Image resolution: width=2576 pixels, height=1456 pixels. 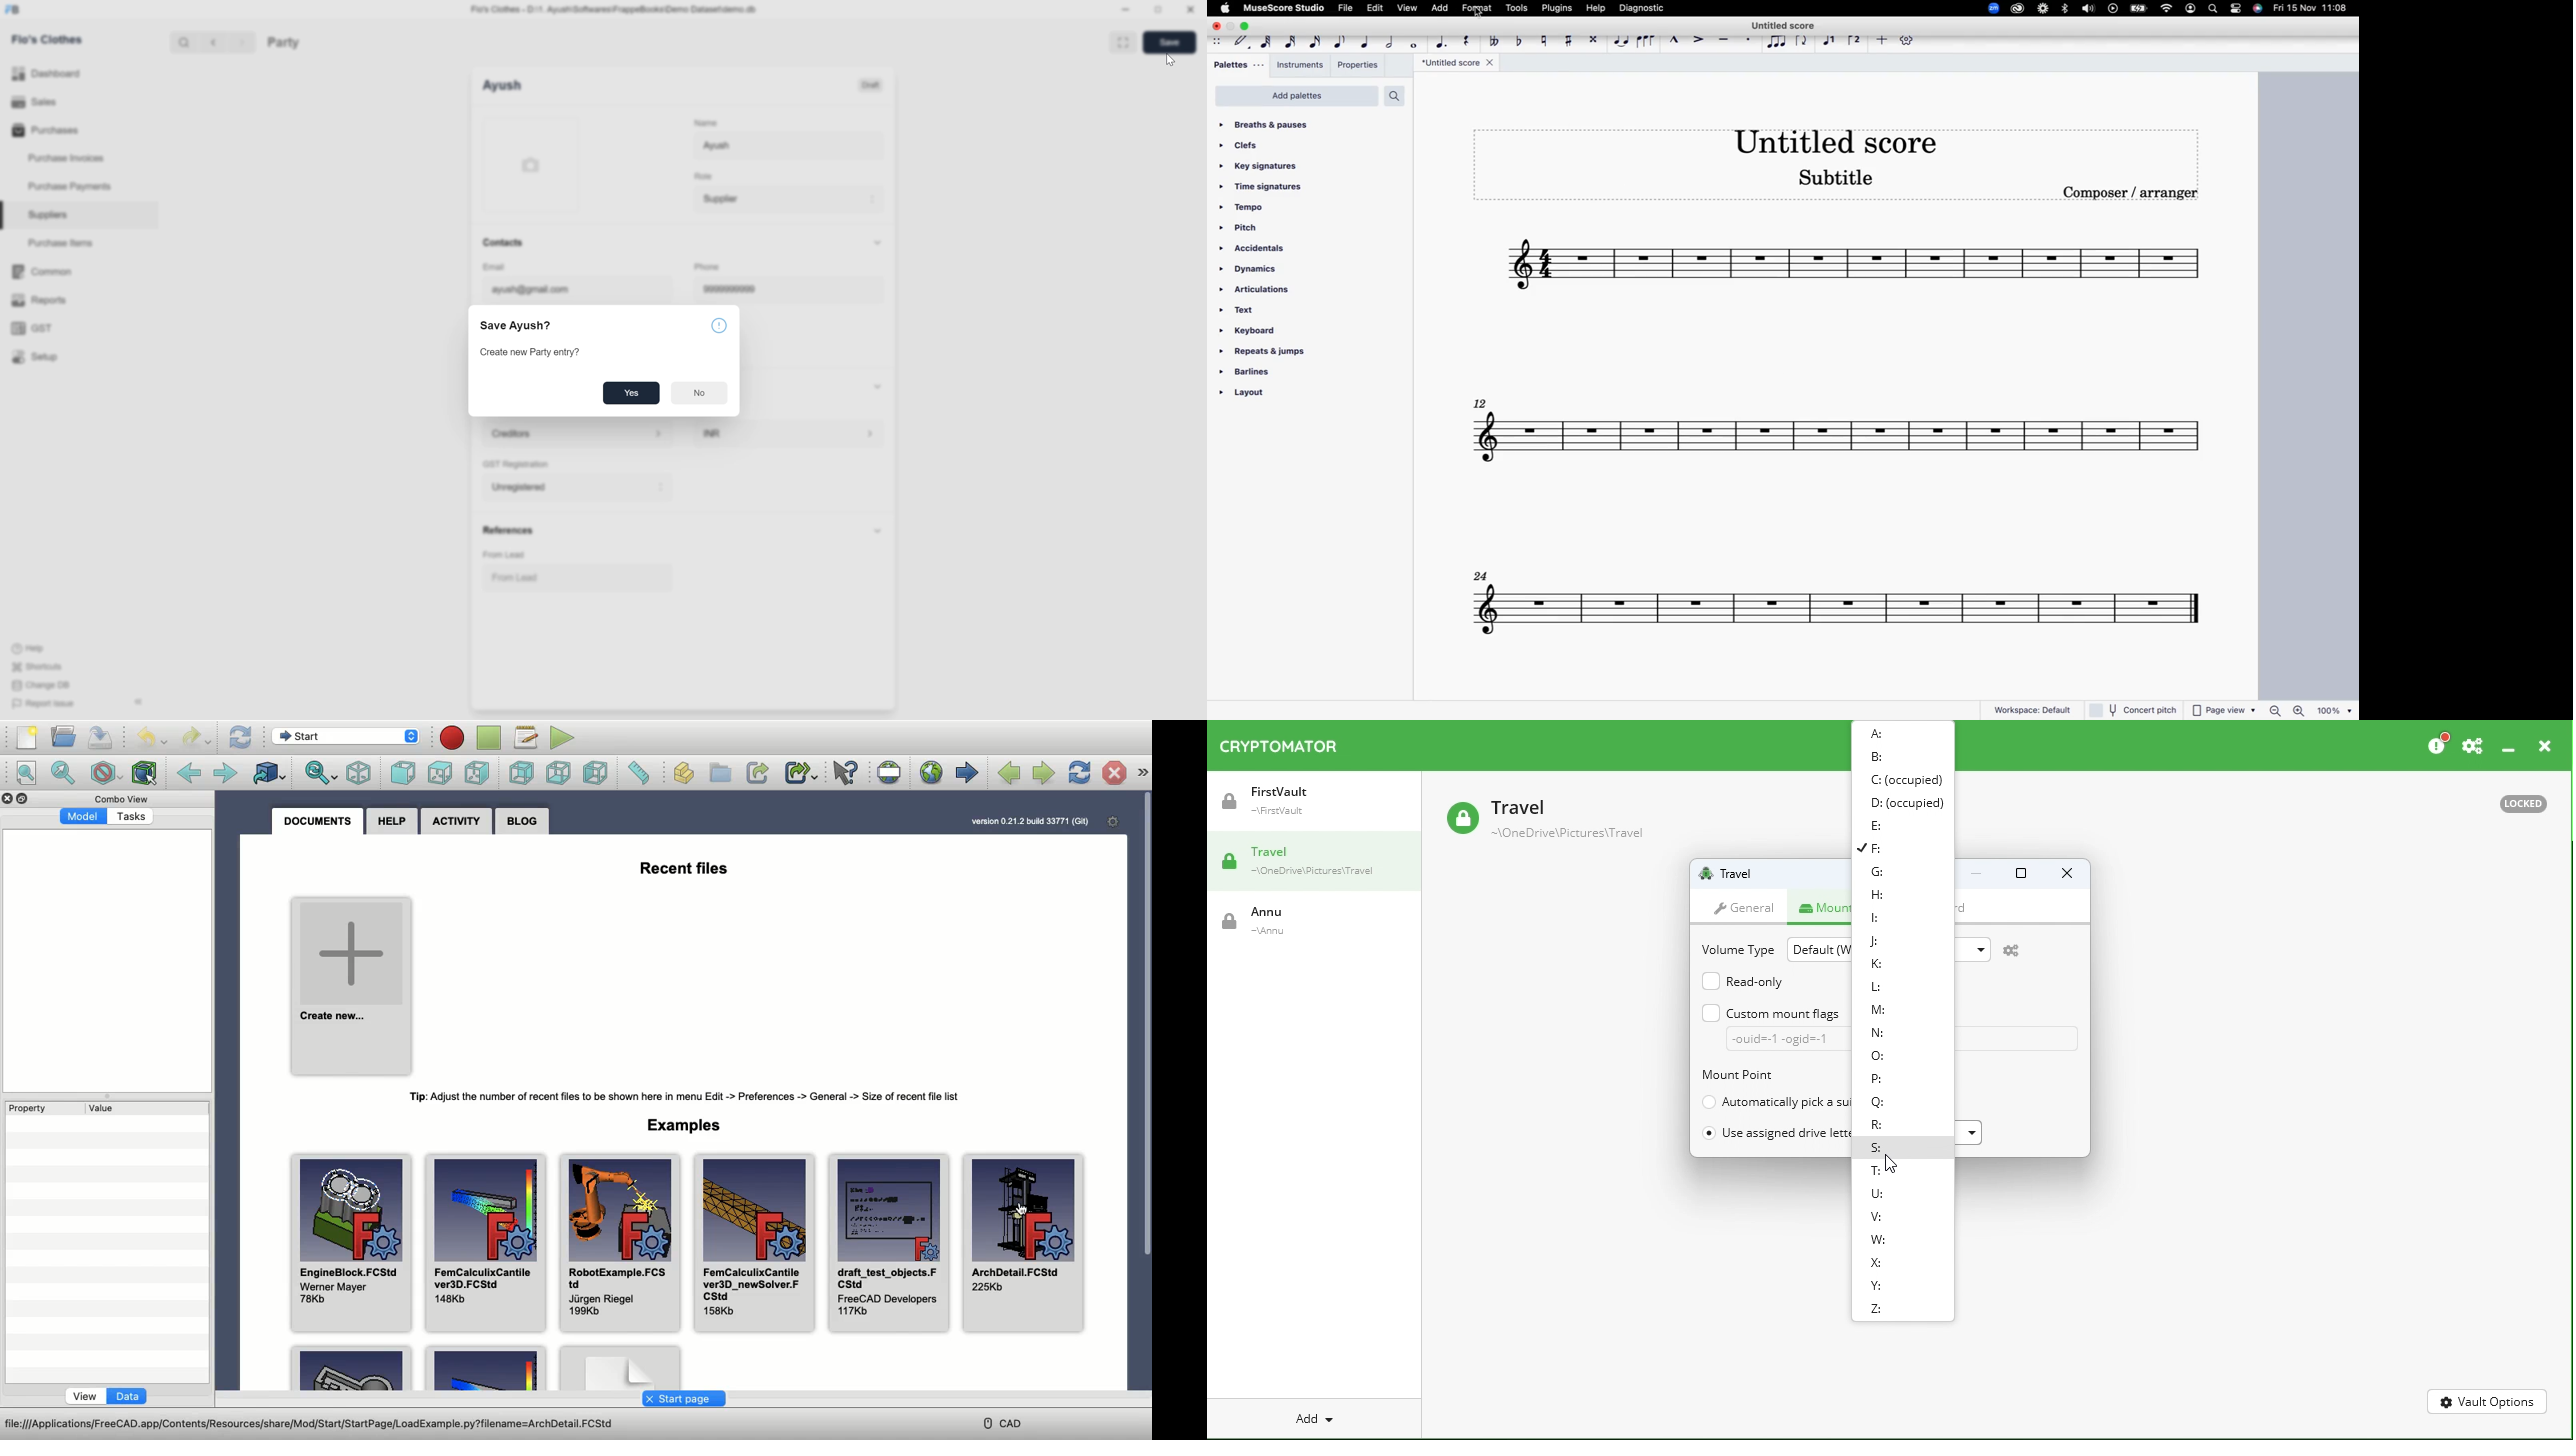 I want to click on Create new Party entry?, so click(x=530, y=352).